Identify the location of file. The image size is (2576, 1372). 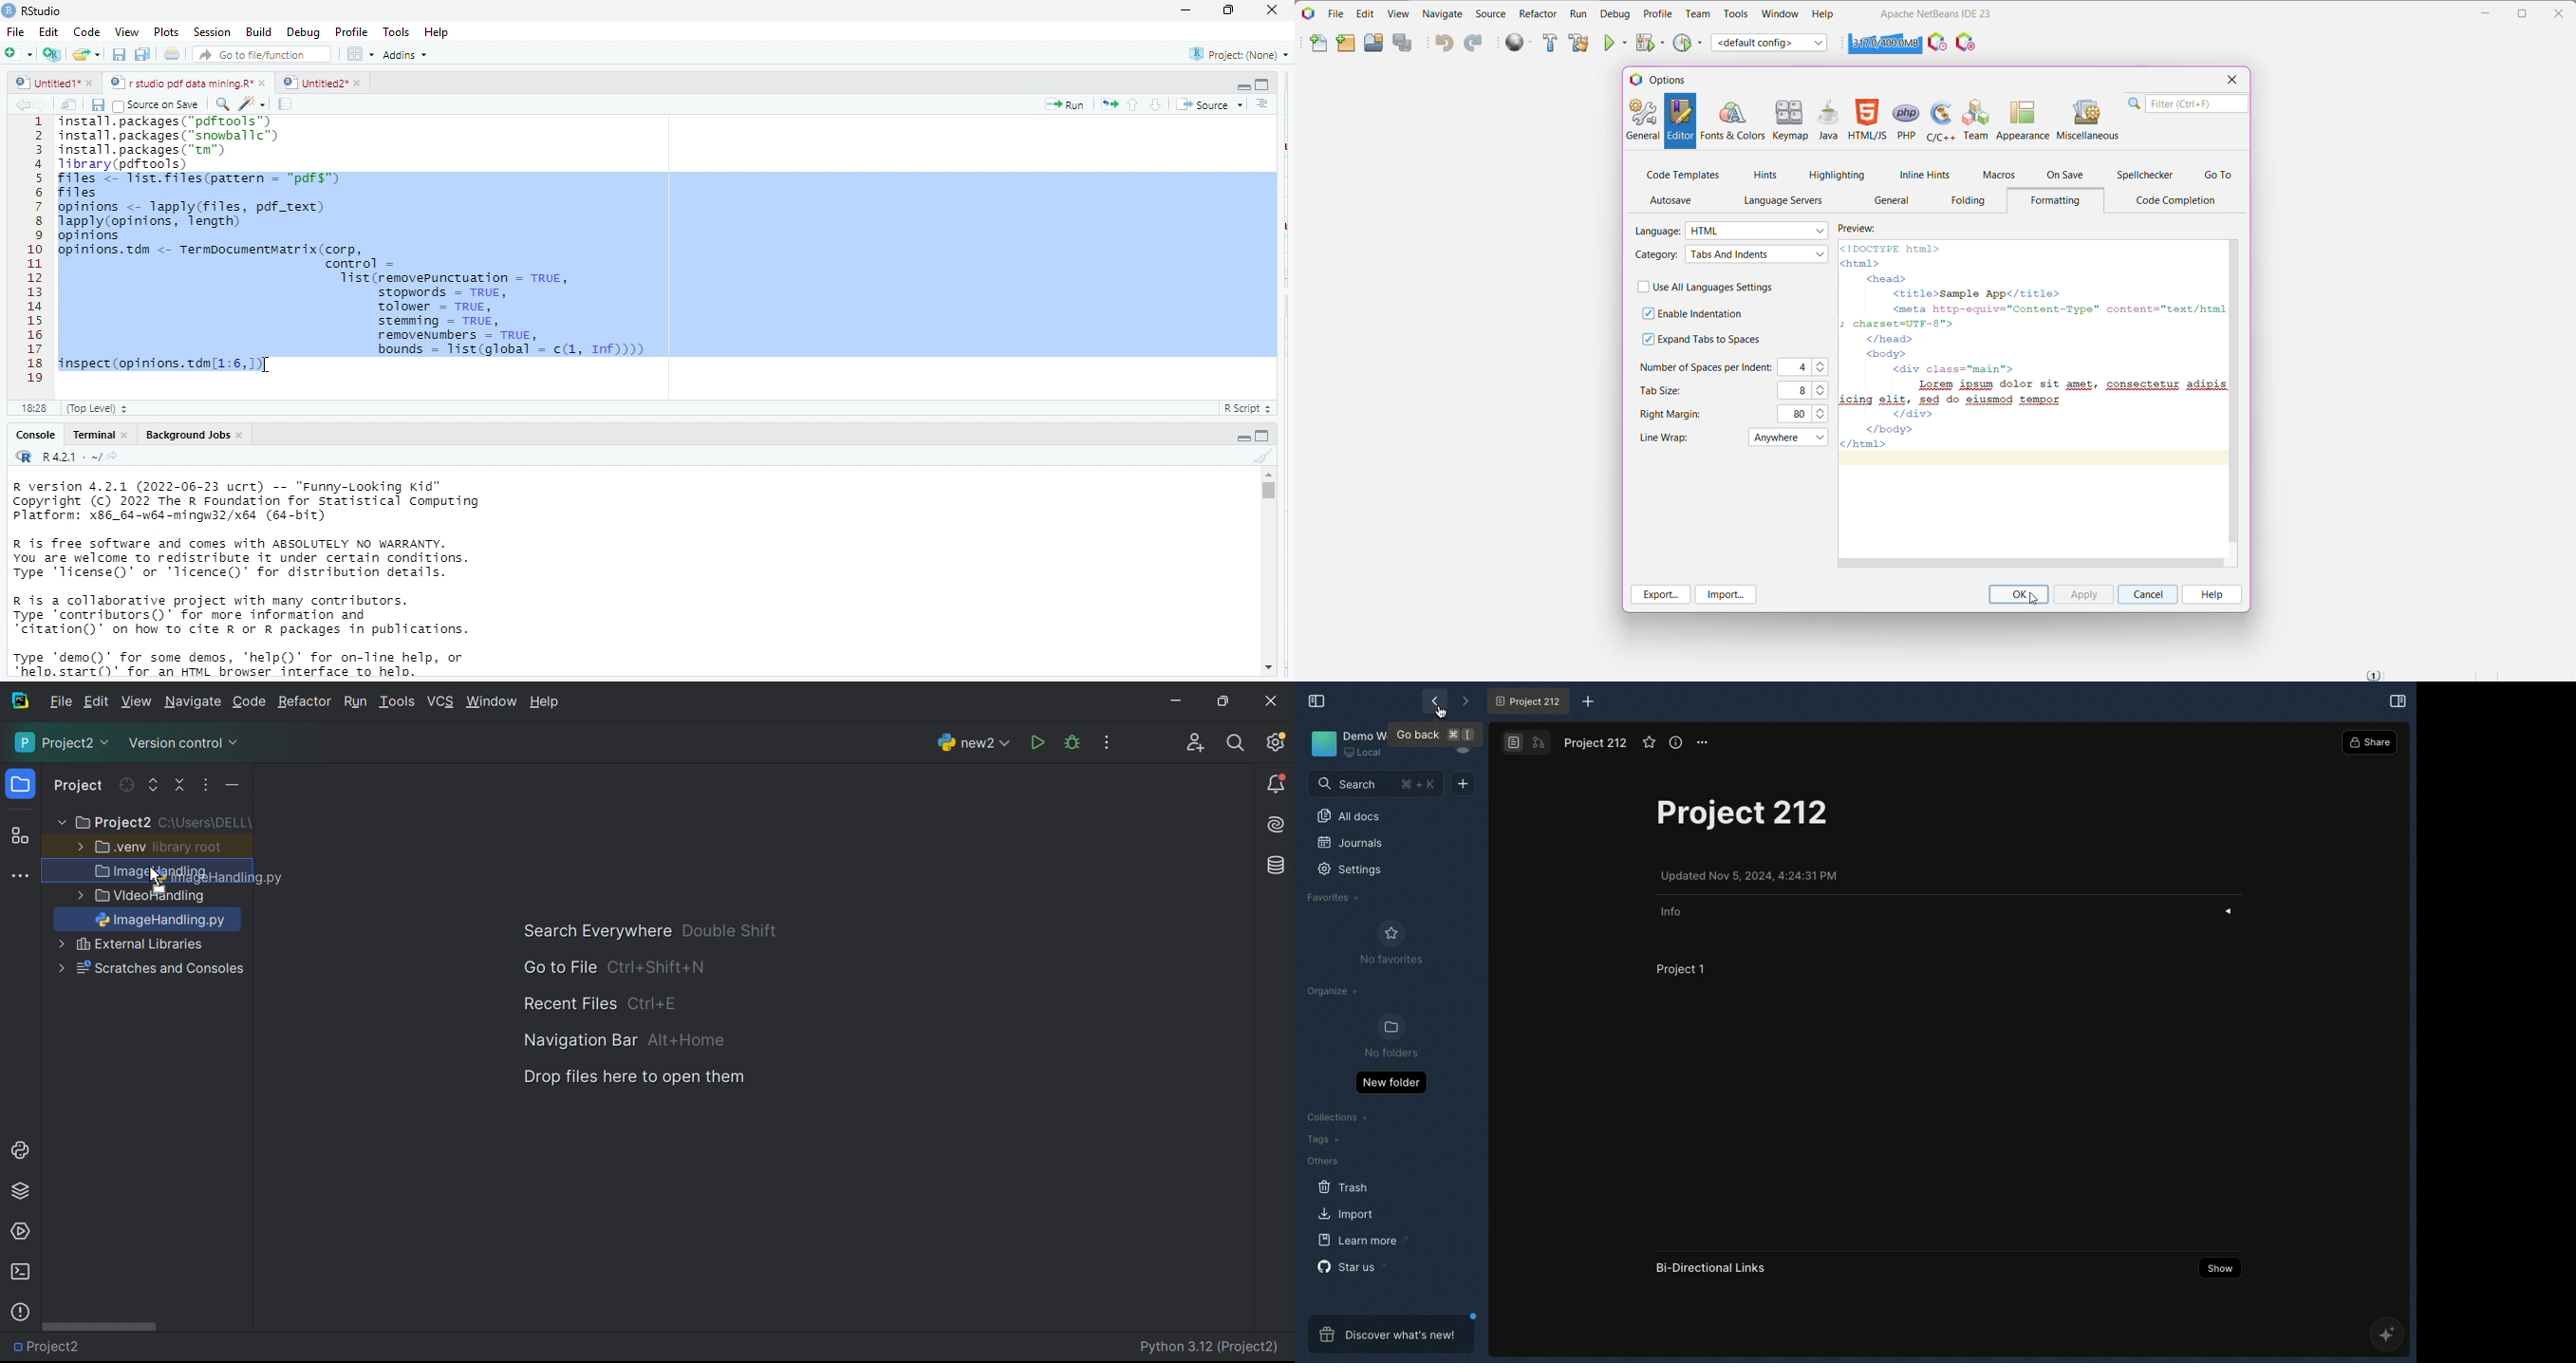
(17, 31).